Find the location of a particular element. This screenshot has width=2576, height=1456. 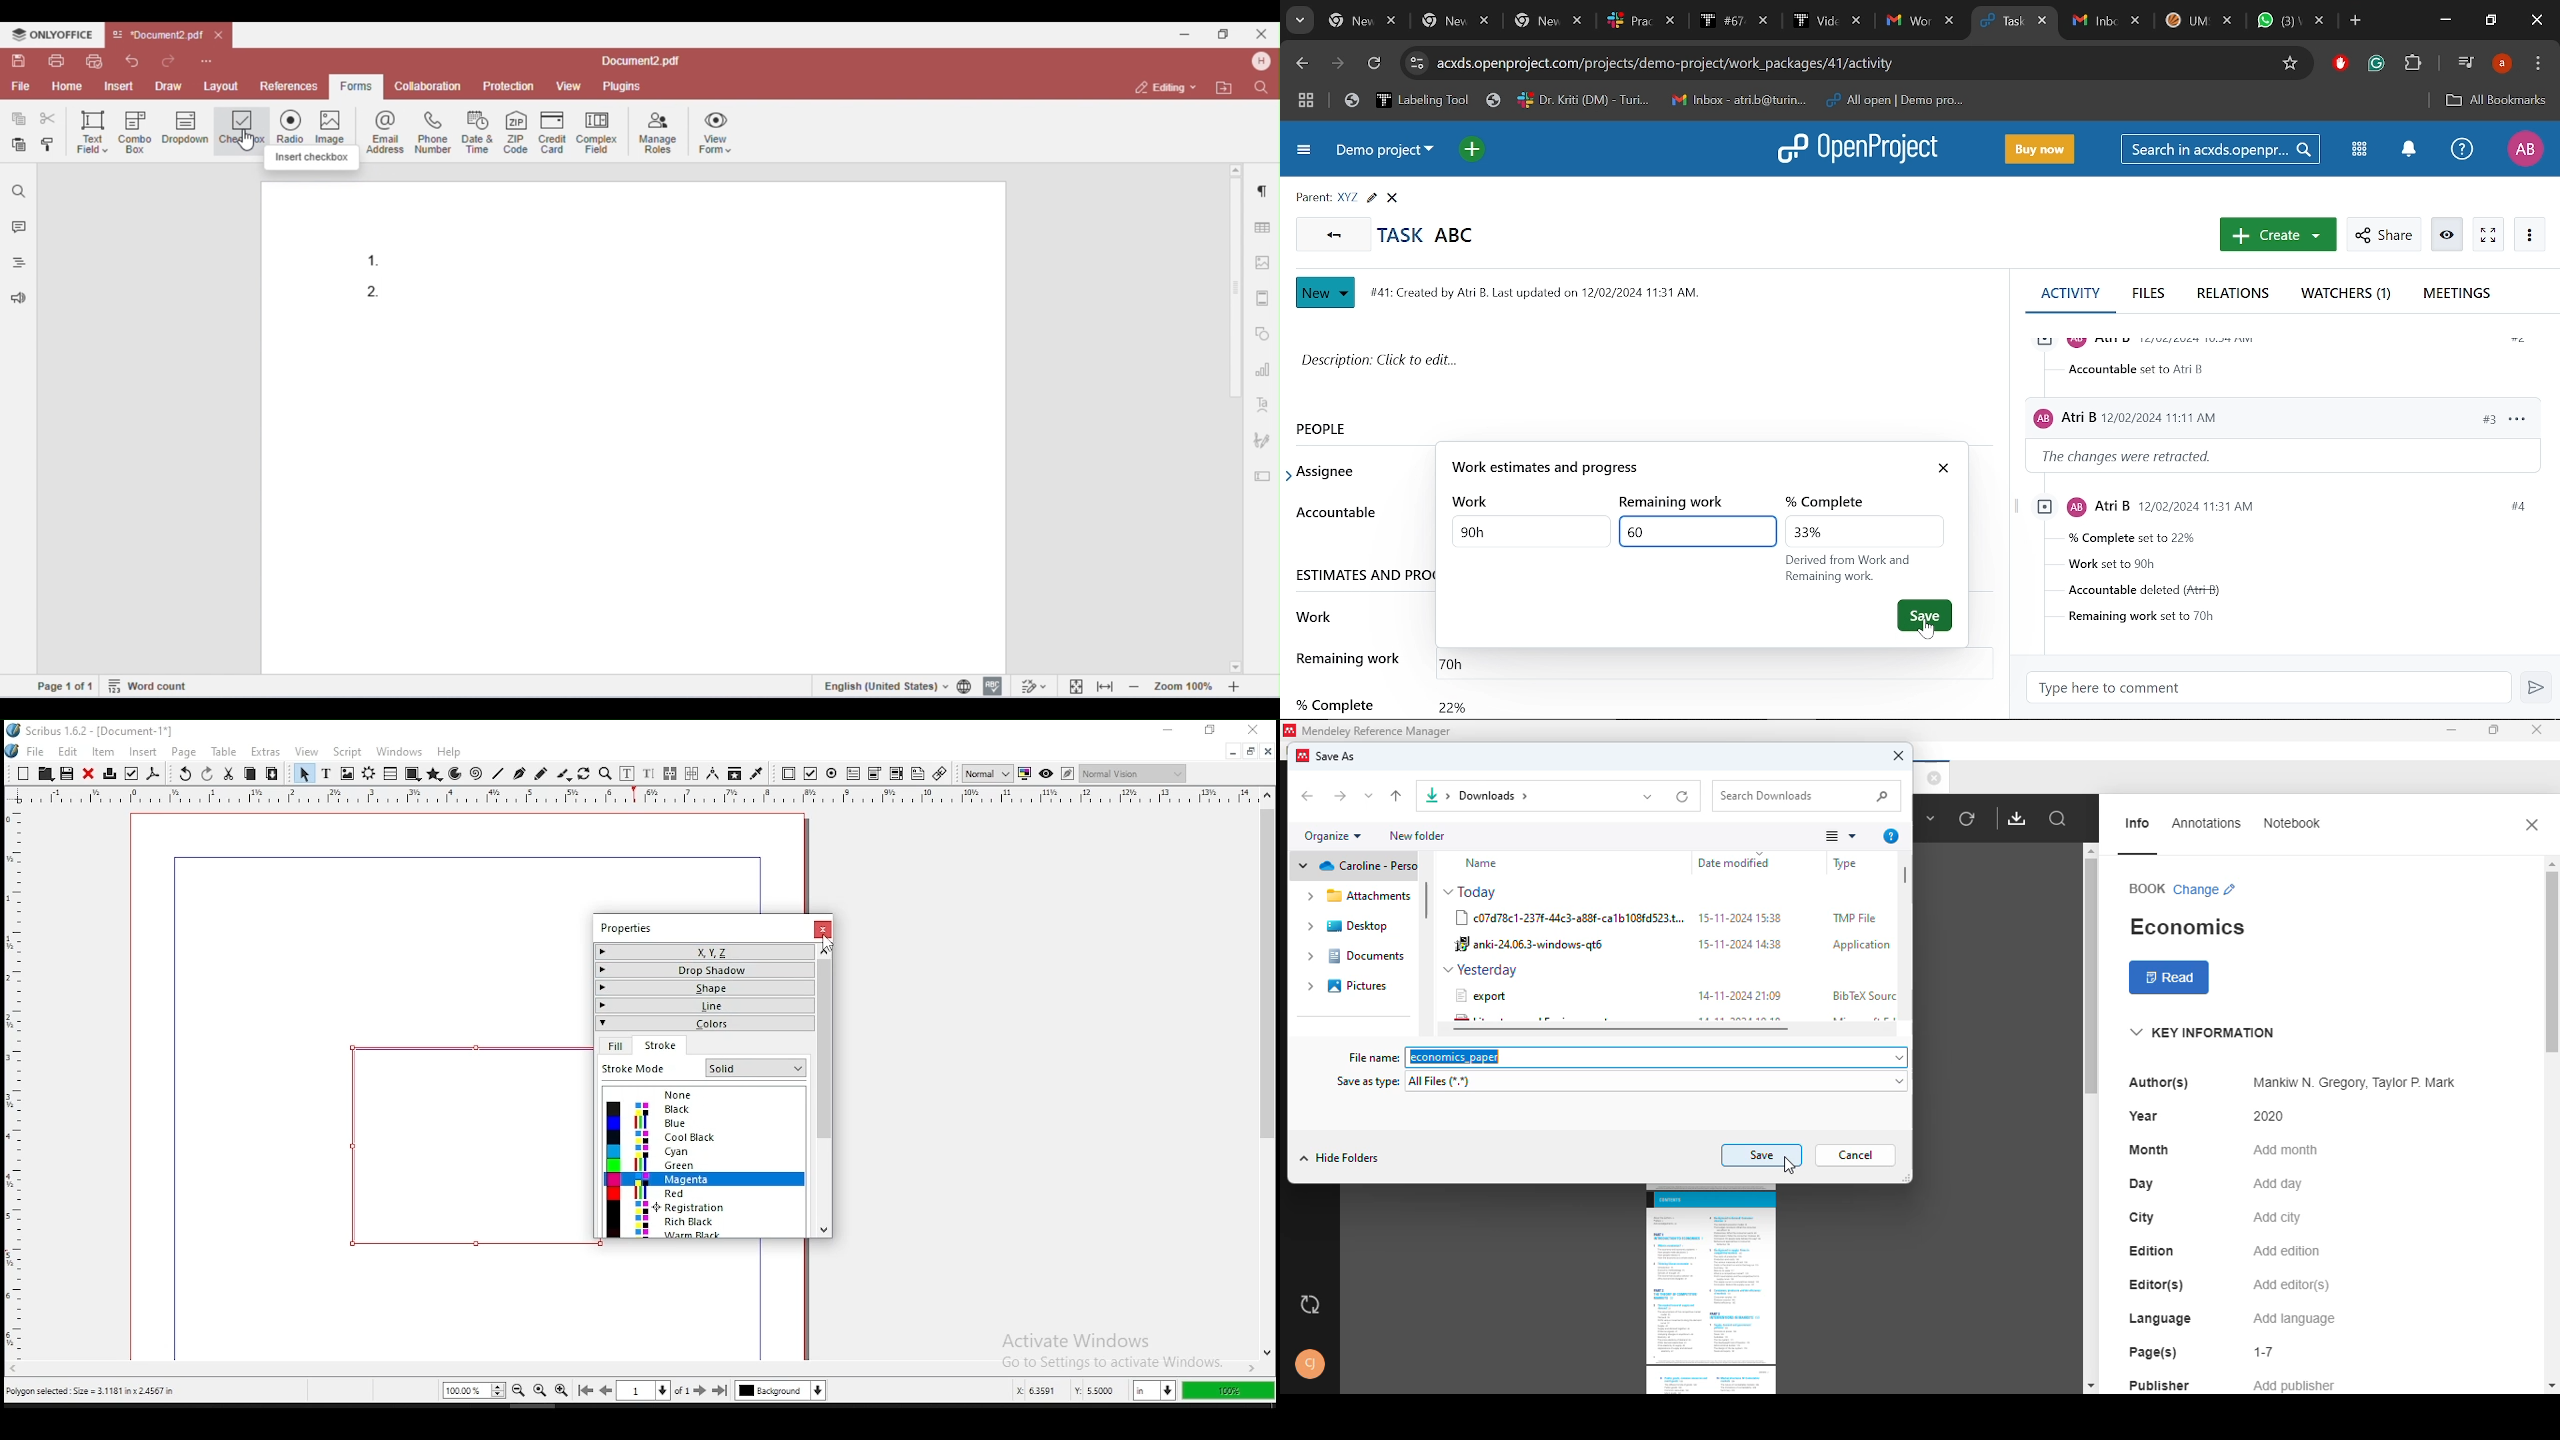

Tab groups is located at coordinates (1306, 102).